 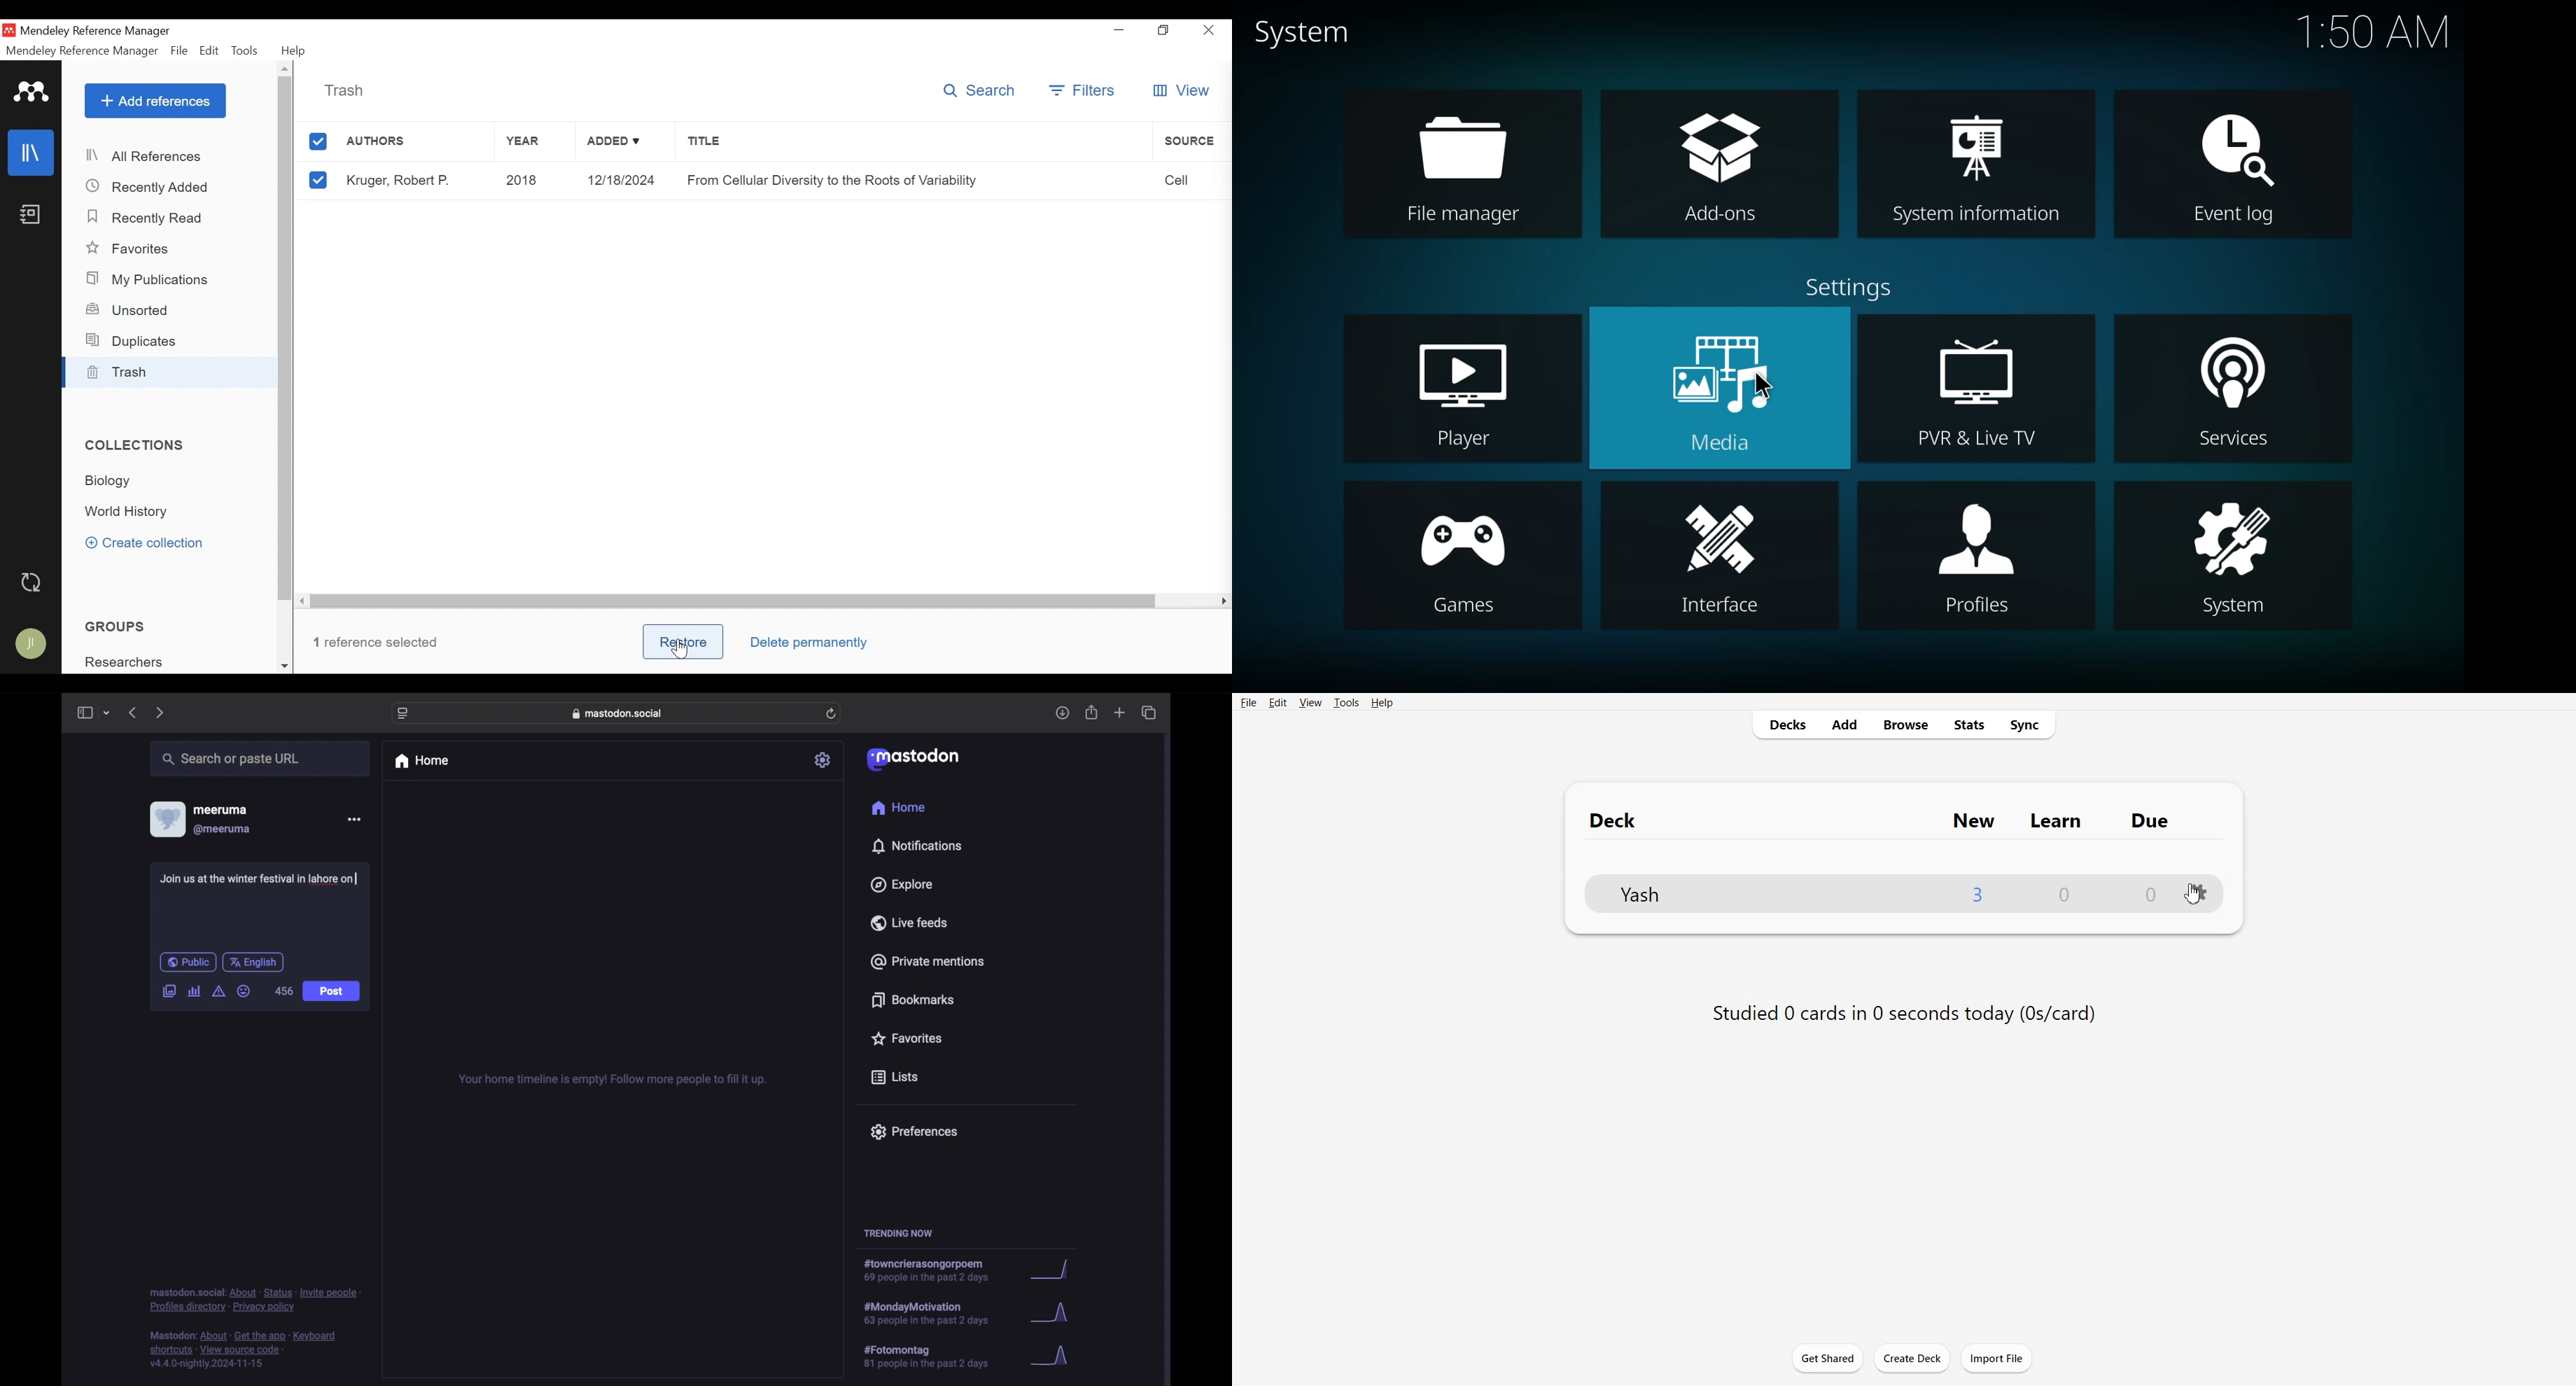 What do you see at coordinates (171, 372) in the screenshot?
I see `Trash` at bounding box center [171, 372].